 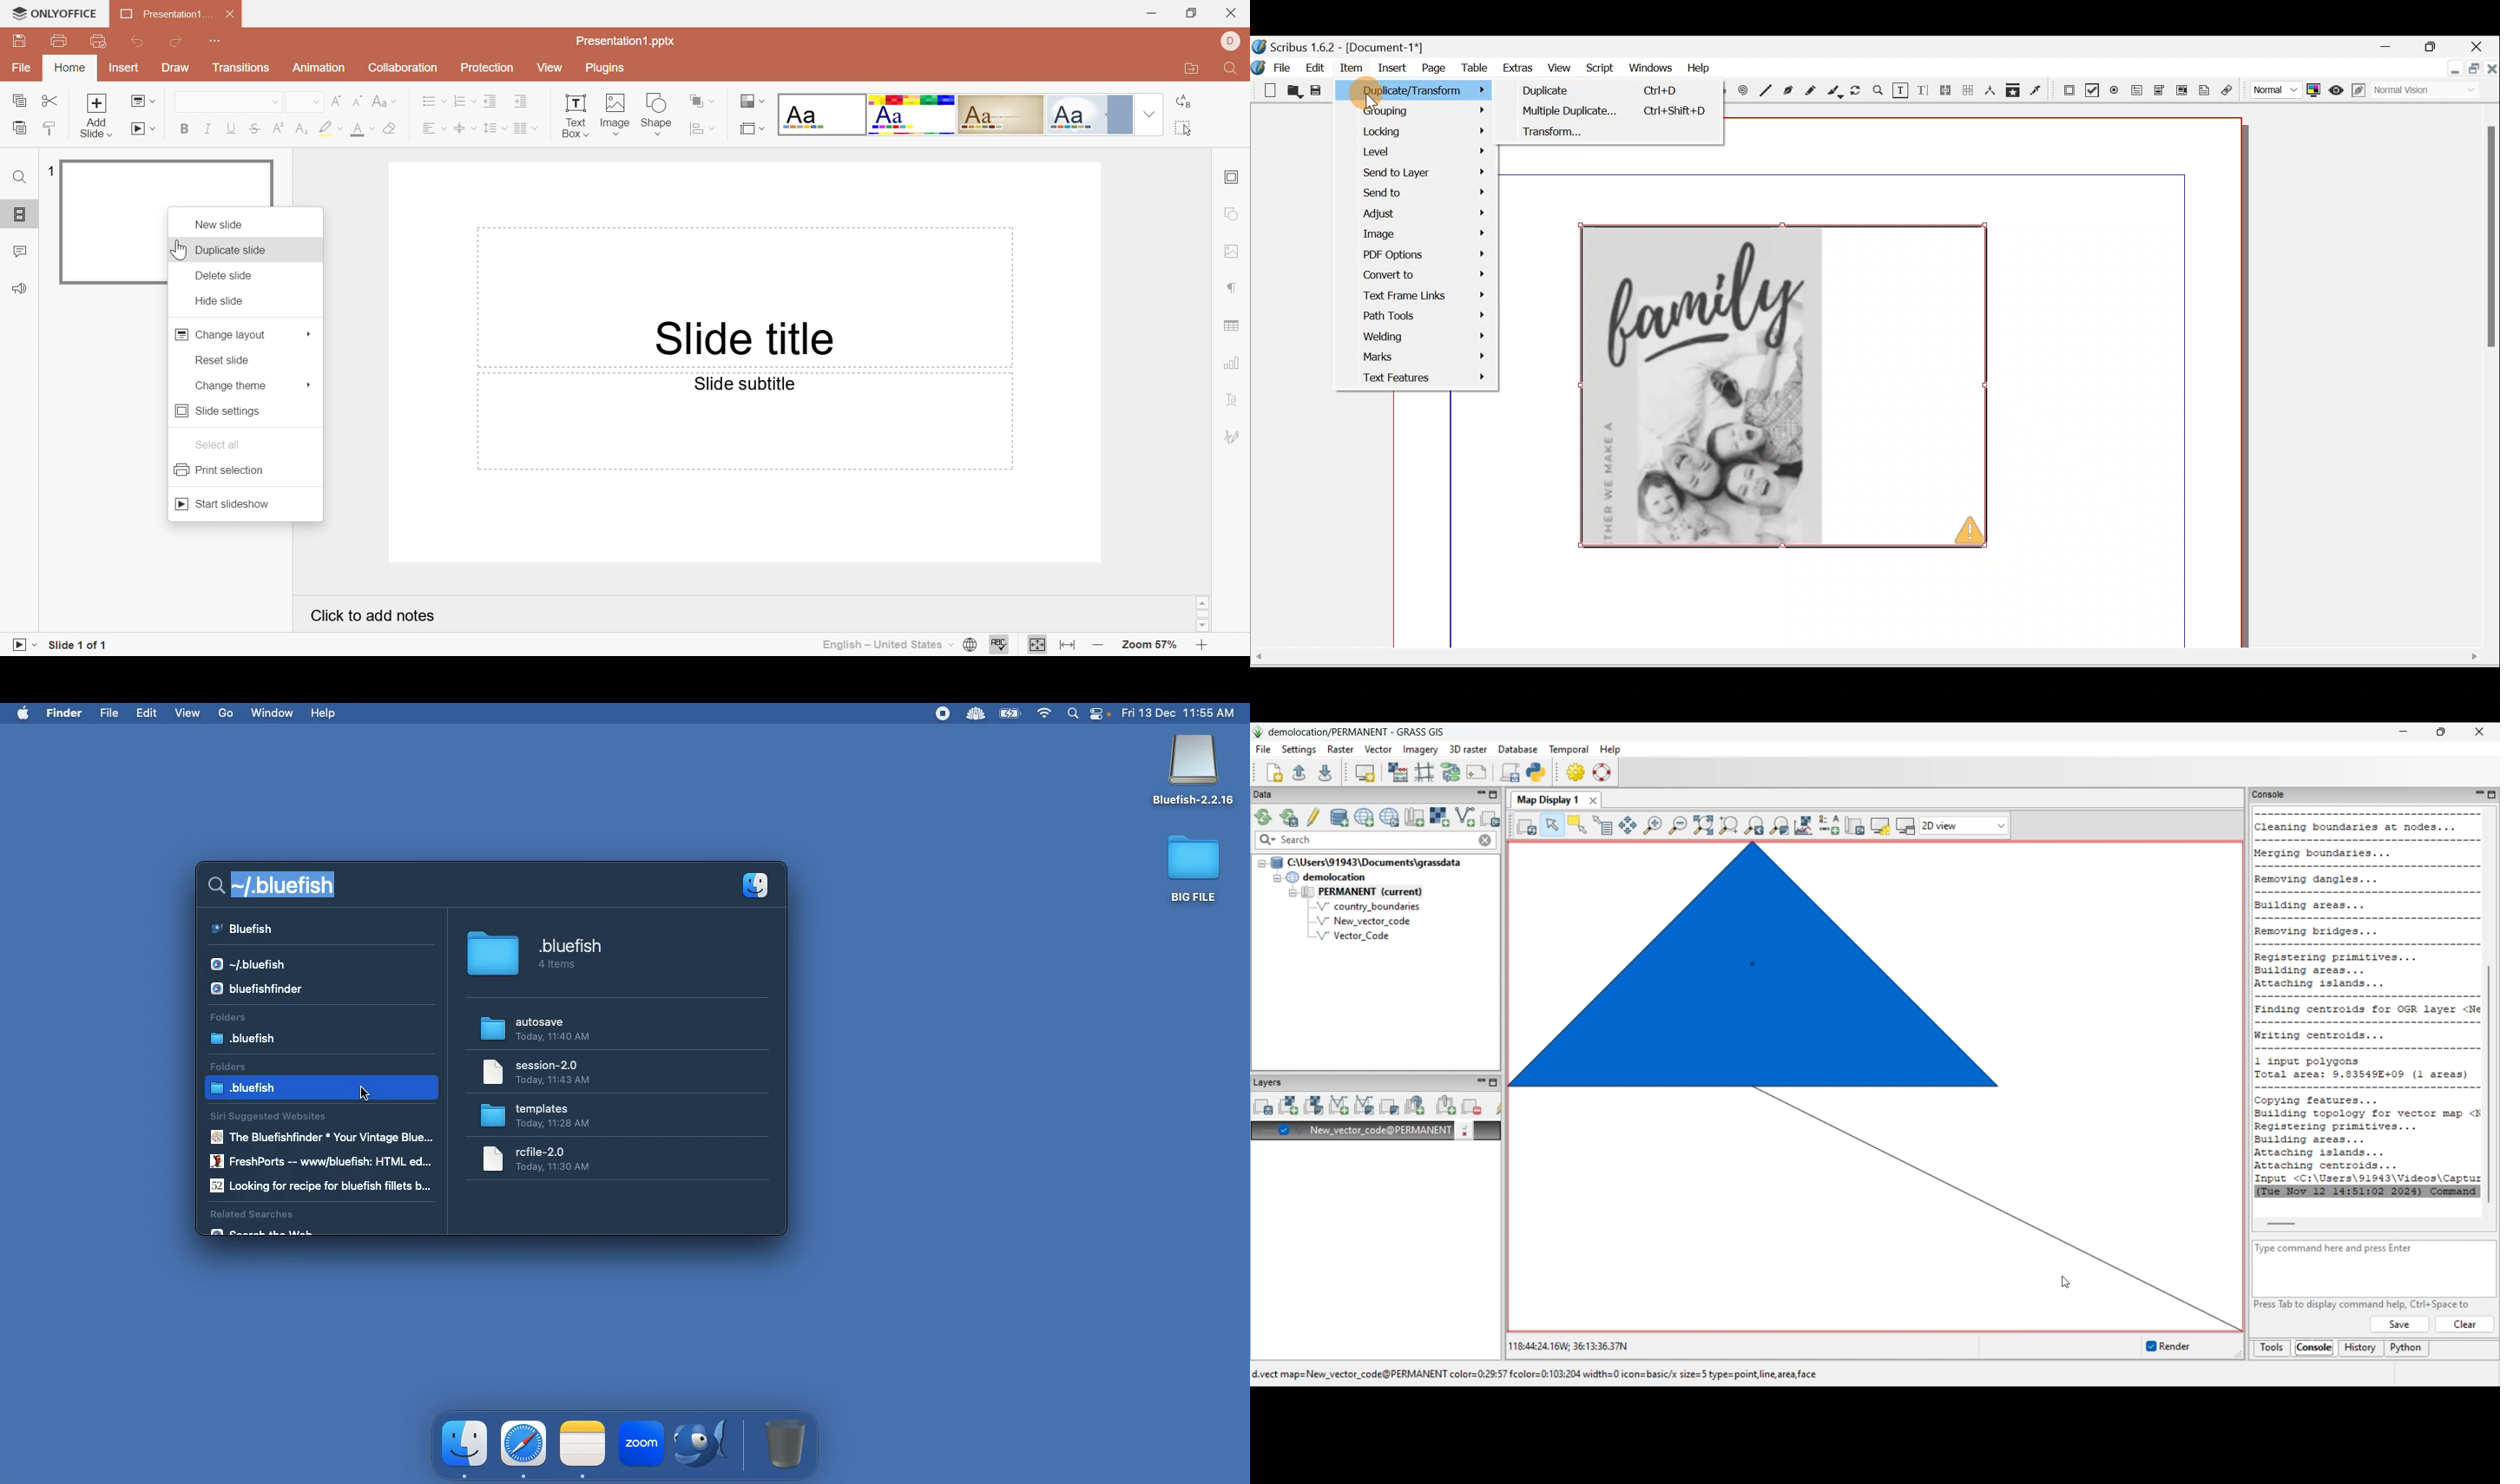 I want to click on Drop Down, so click(x=314, y=102).